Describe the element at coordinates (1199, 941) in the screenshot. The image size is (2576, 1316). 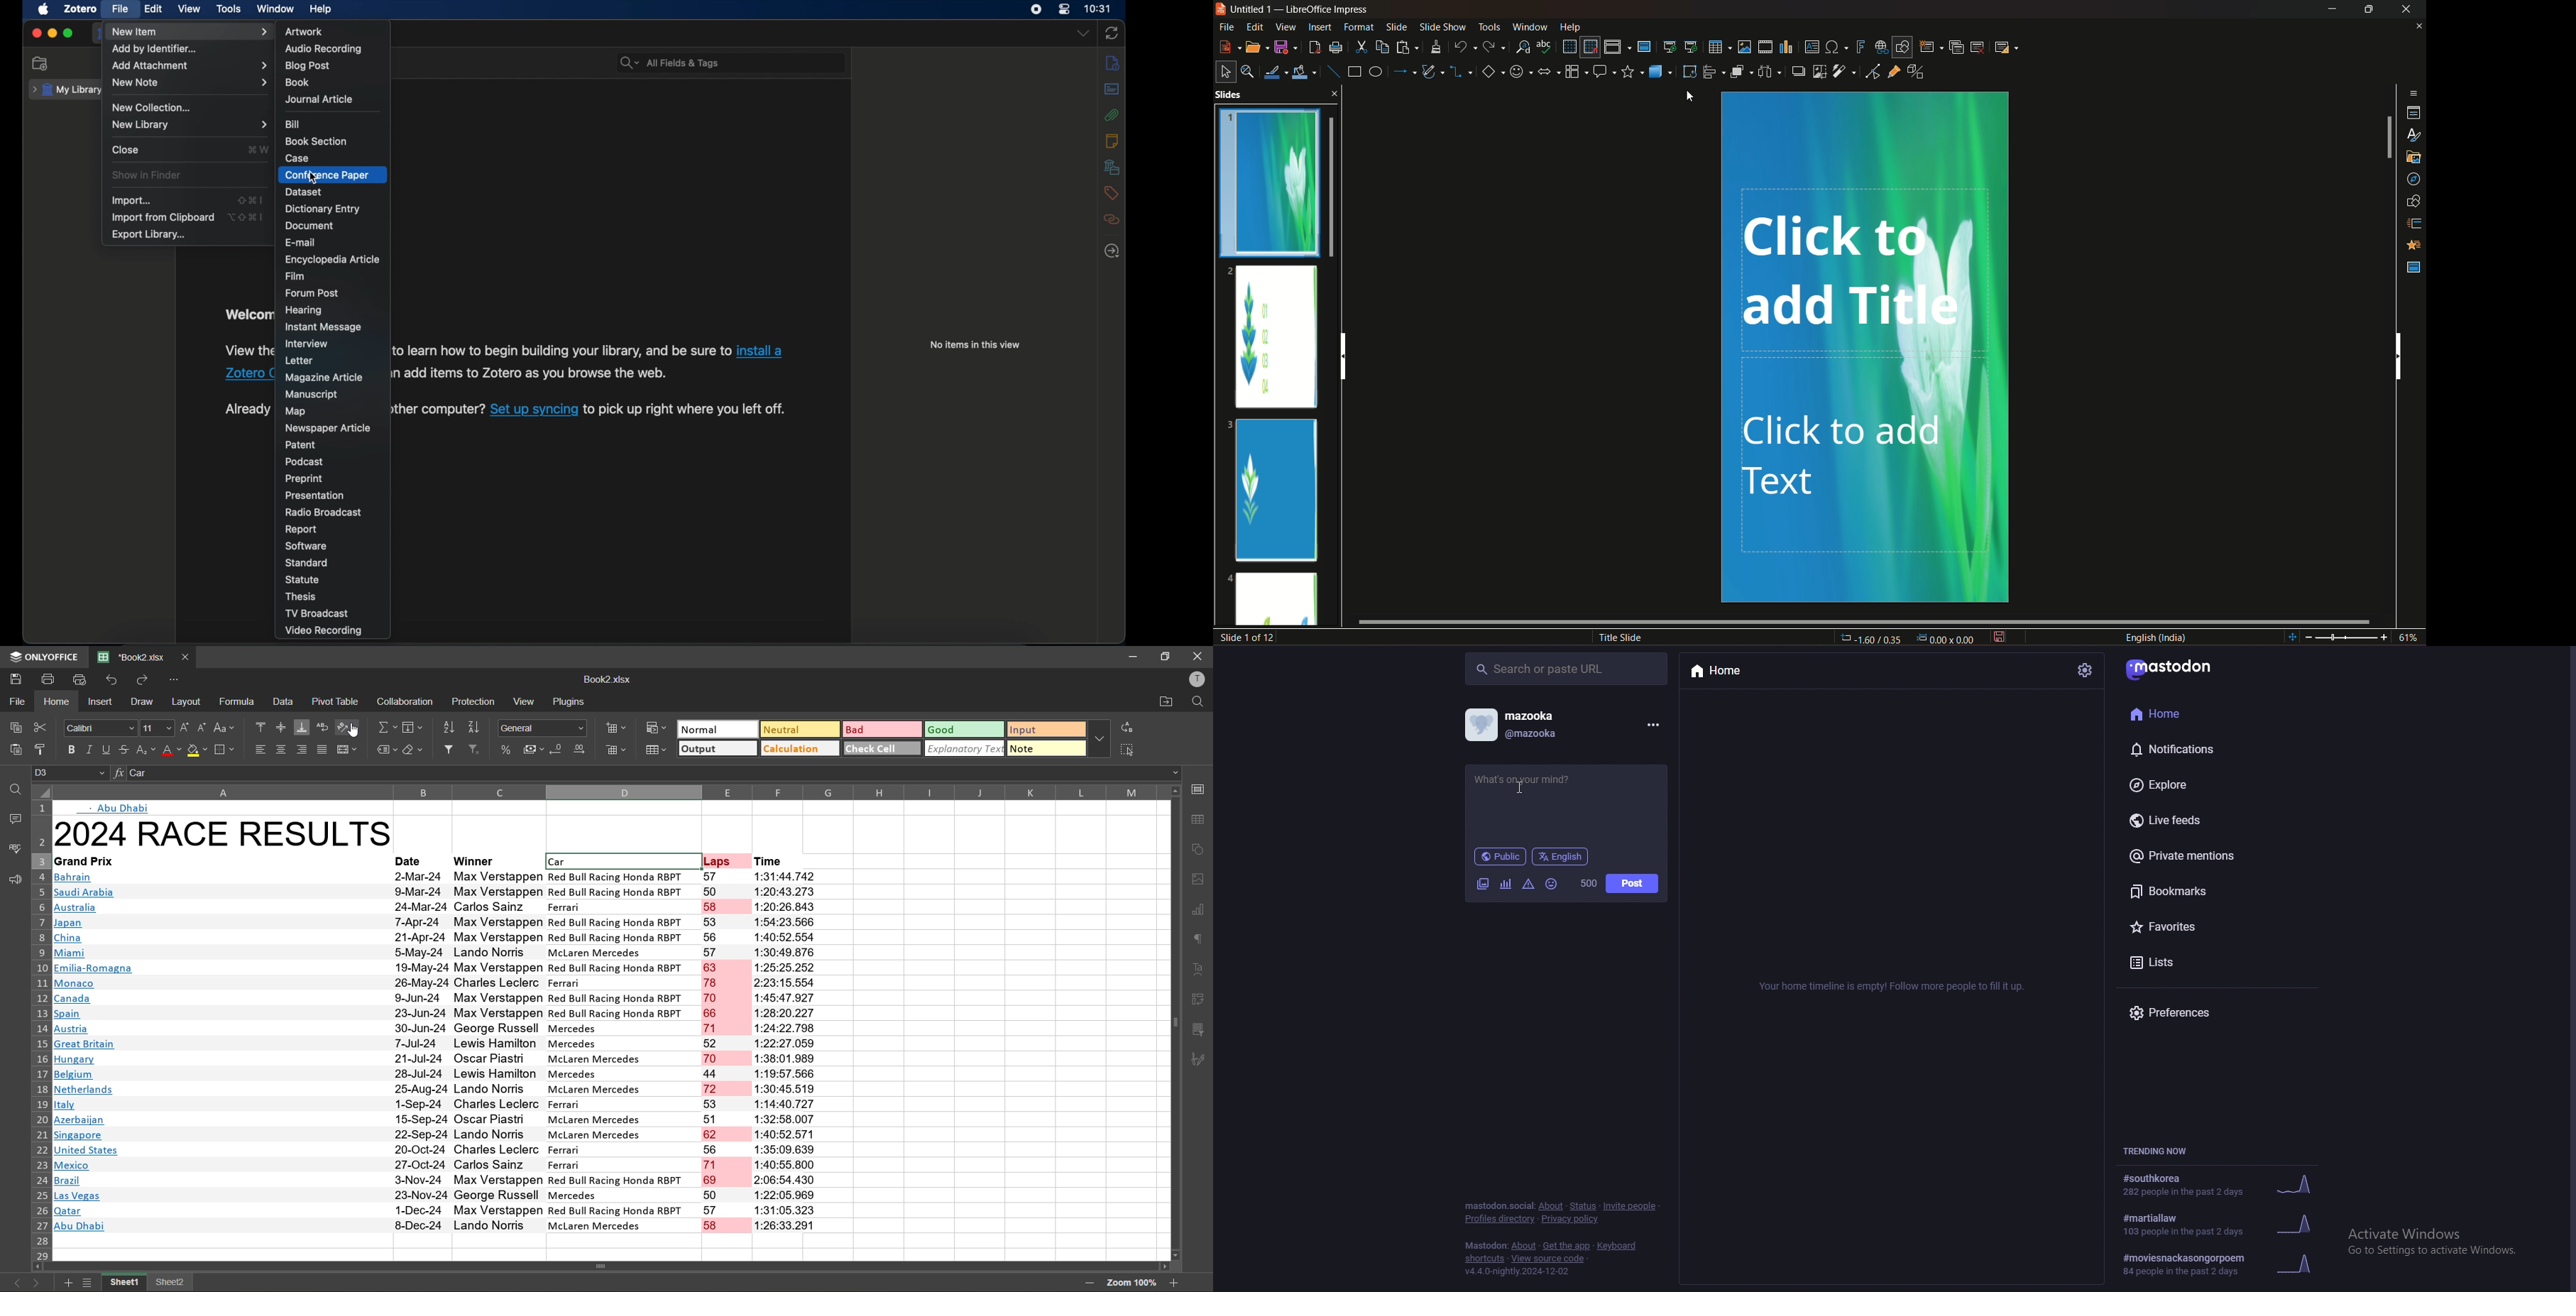
I see `paragraph` at that location.